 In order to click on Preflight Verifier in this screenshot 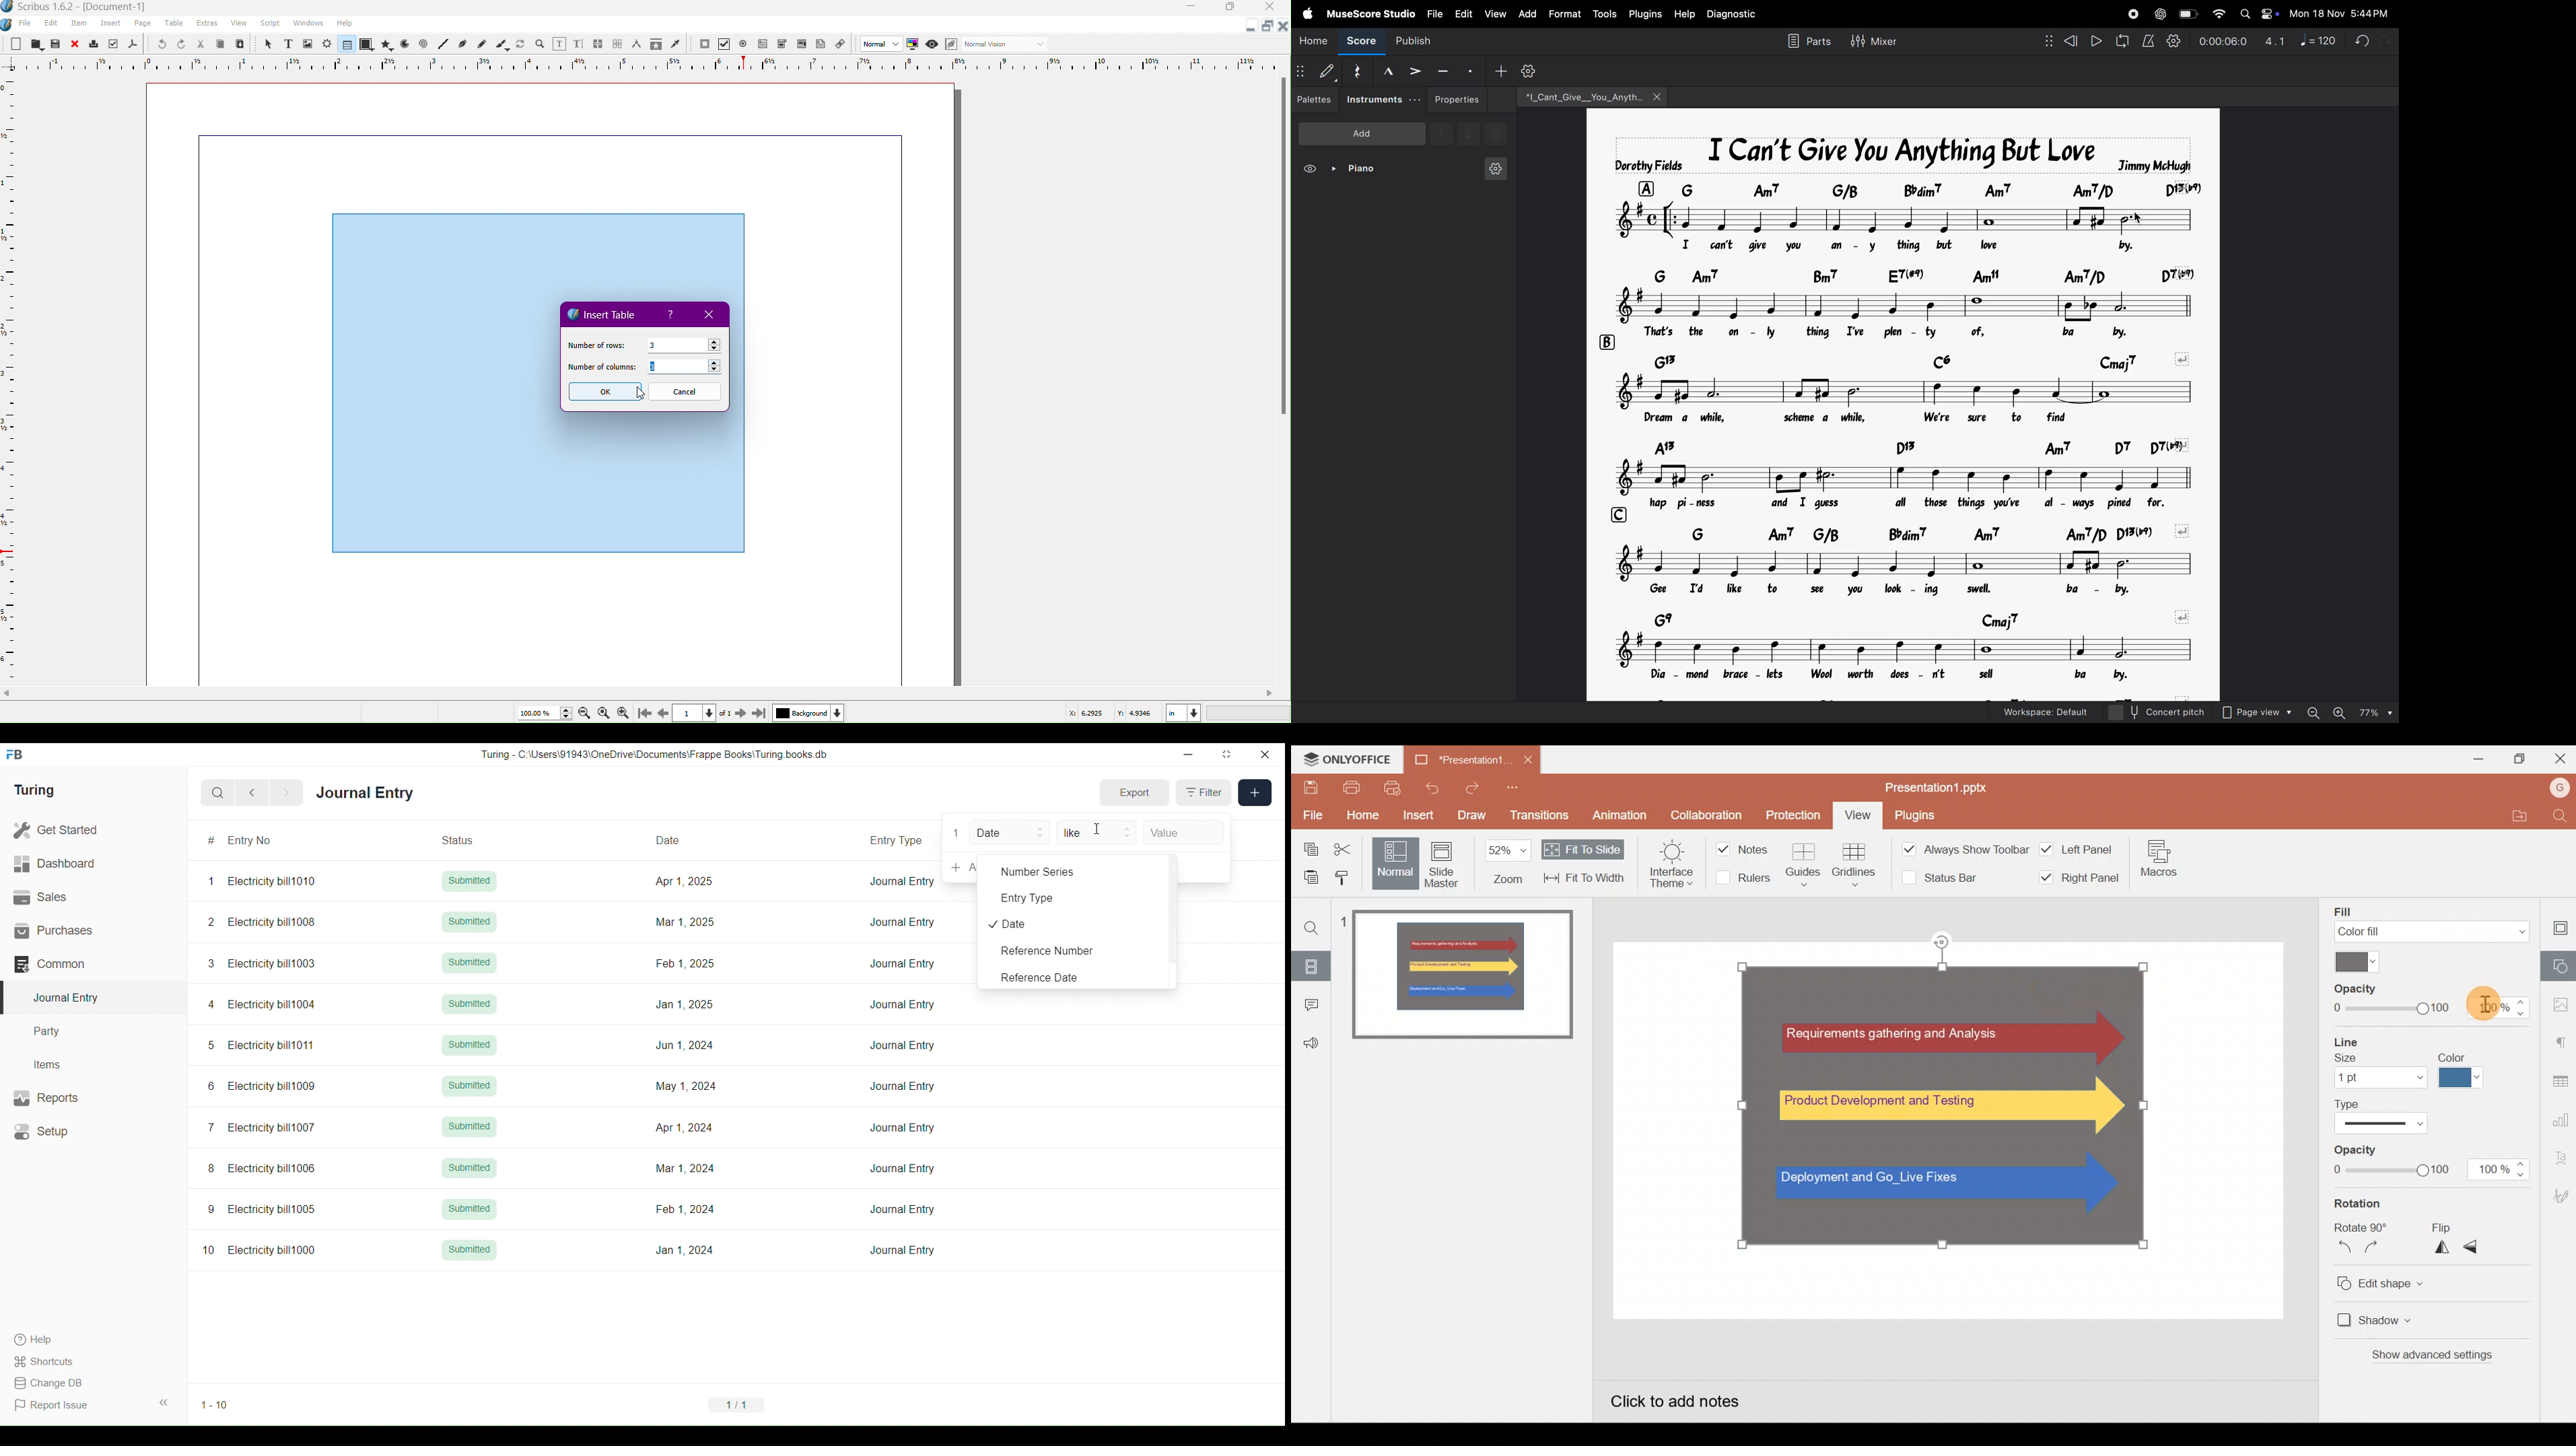, I will do `click(111, 44)`.